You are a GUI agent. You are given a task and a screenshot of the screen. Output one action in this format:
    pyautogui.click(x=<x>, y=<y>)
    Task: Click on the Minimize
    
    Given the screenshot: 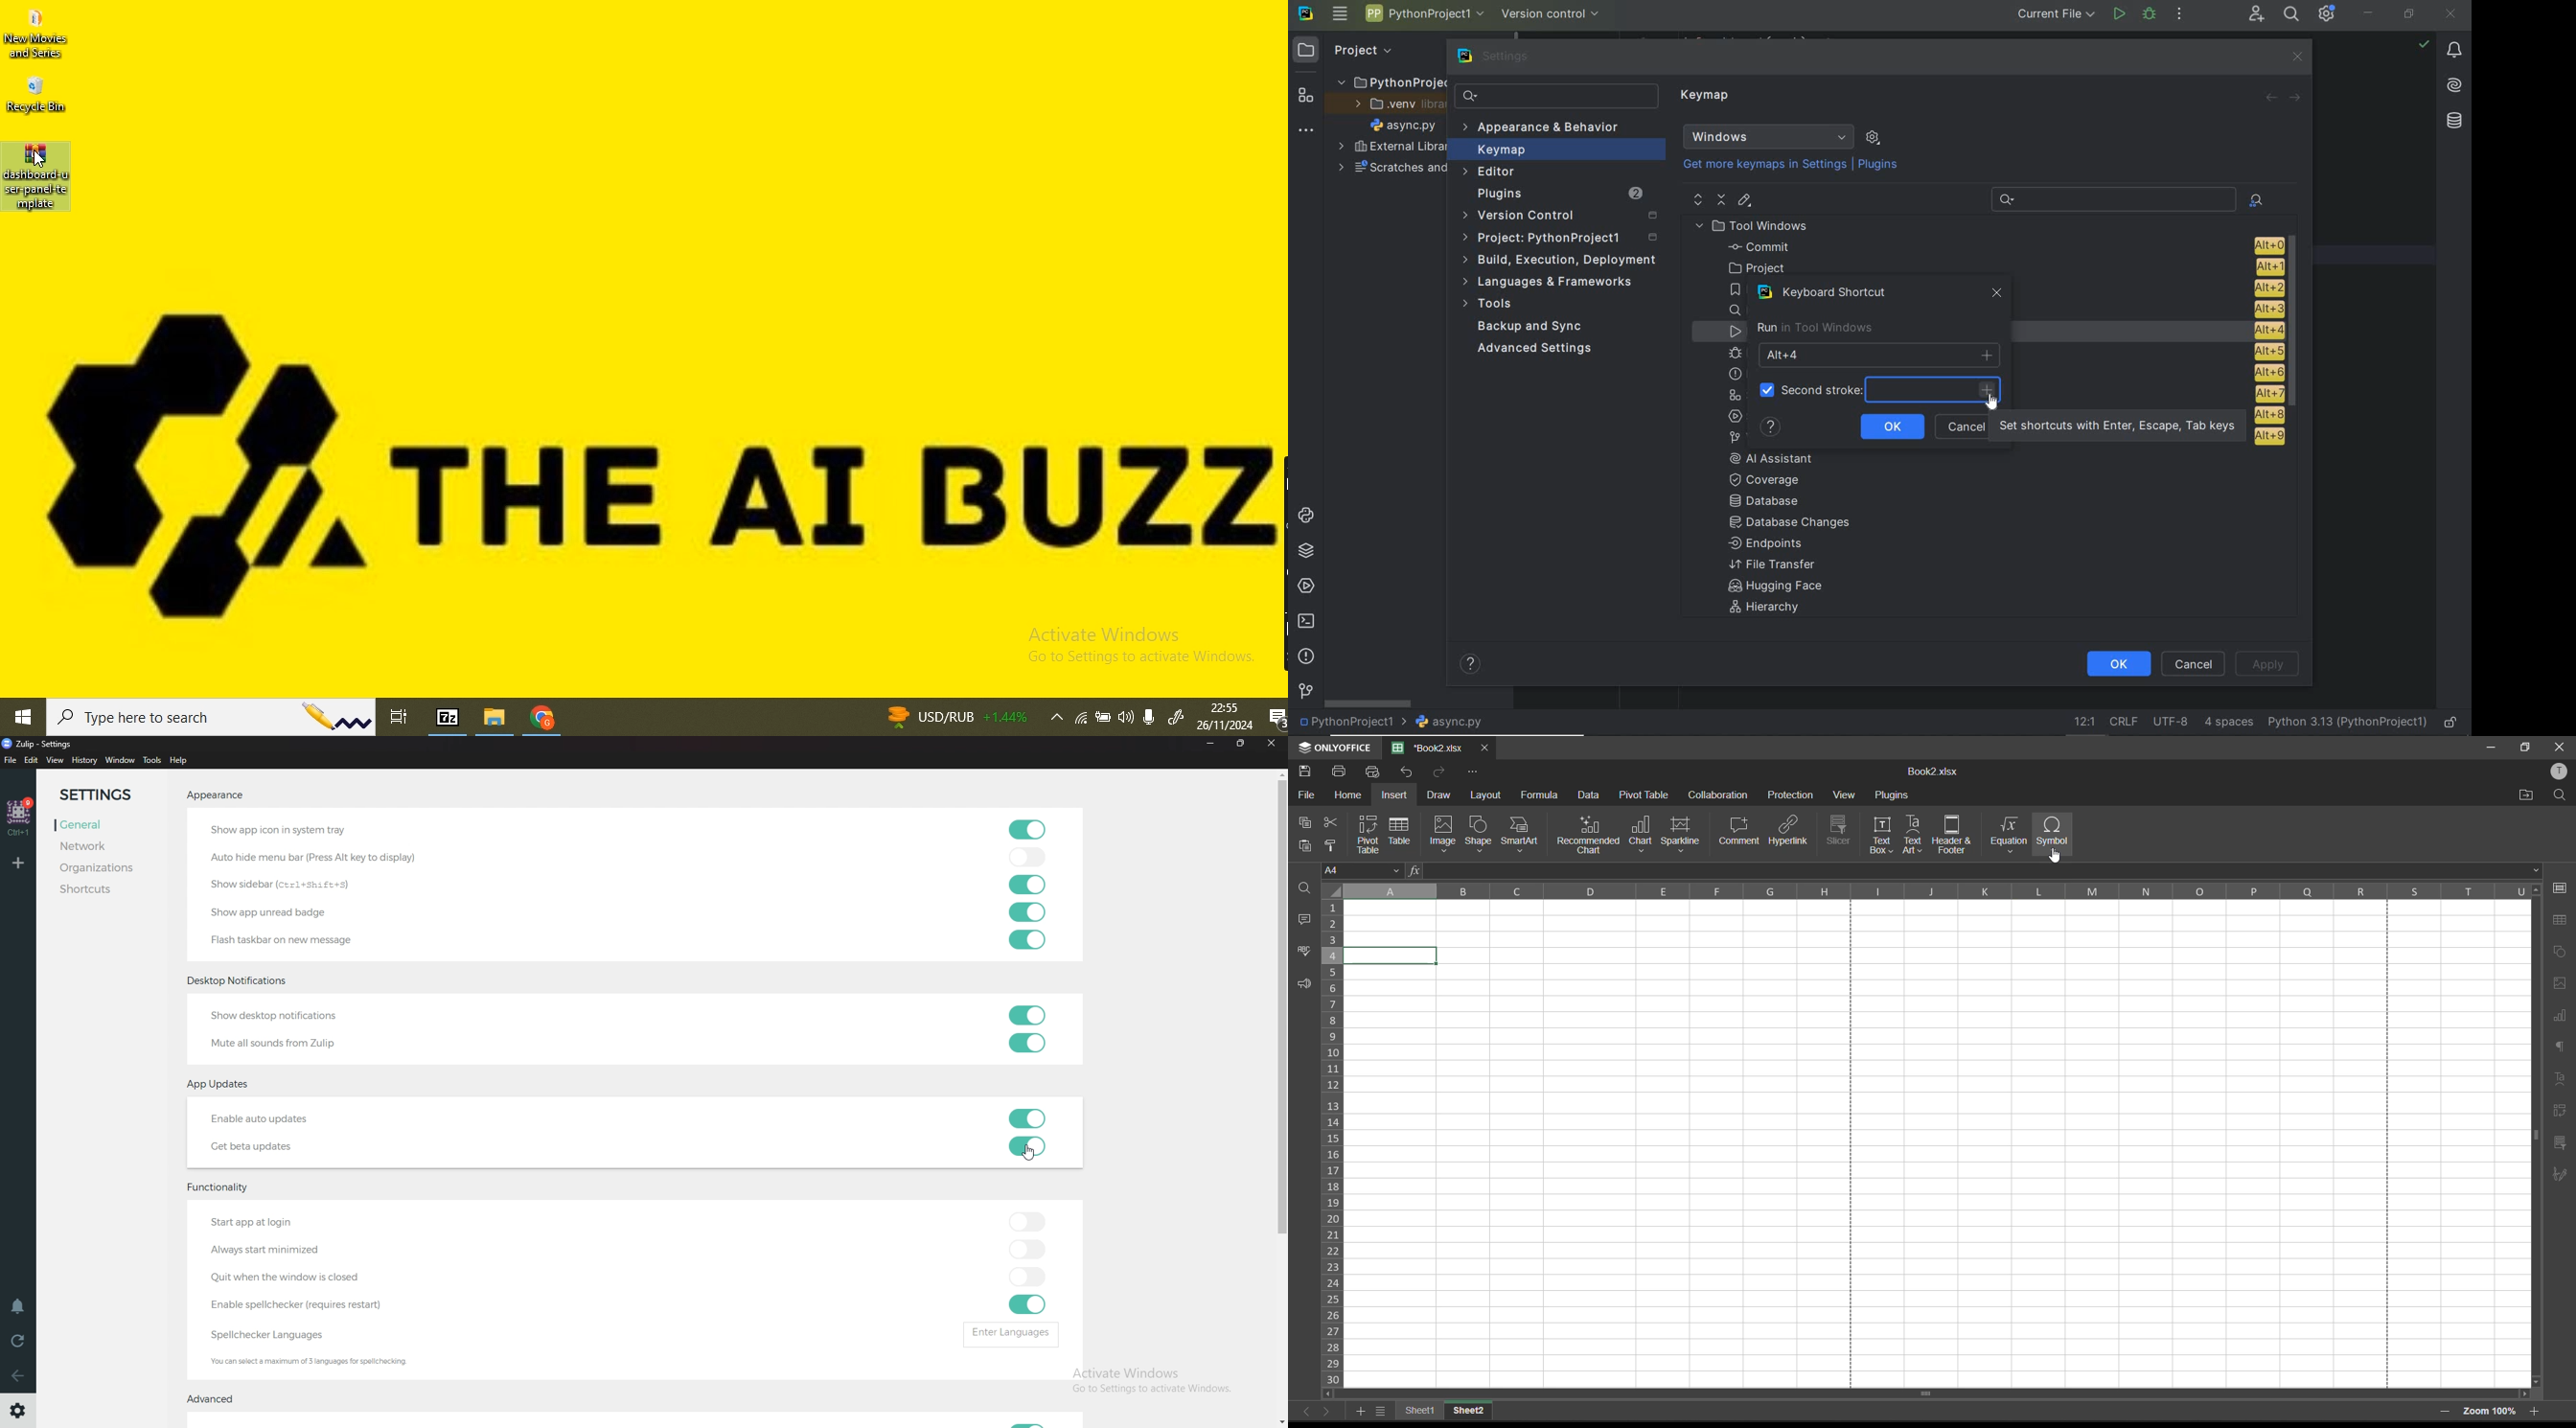 What is the action you would take?
    pyautogui.click(x=1212, y=743)
    